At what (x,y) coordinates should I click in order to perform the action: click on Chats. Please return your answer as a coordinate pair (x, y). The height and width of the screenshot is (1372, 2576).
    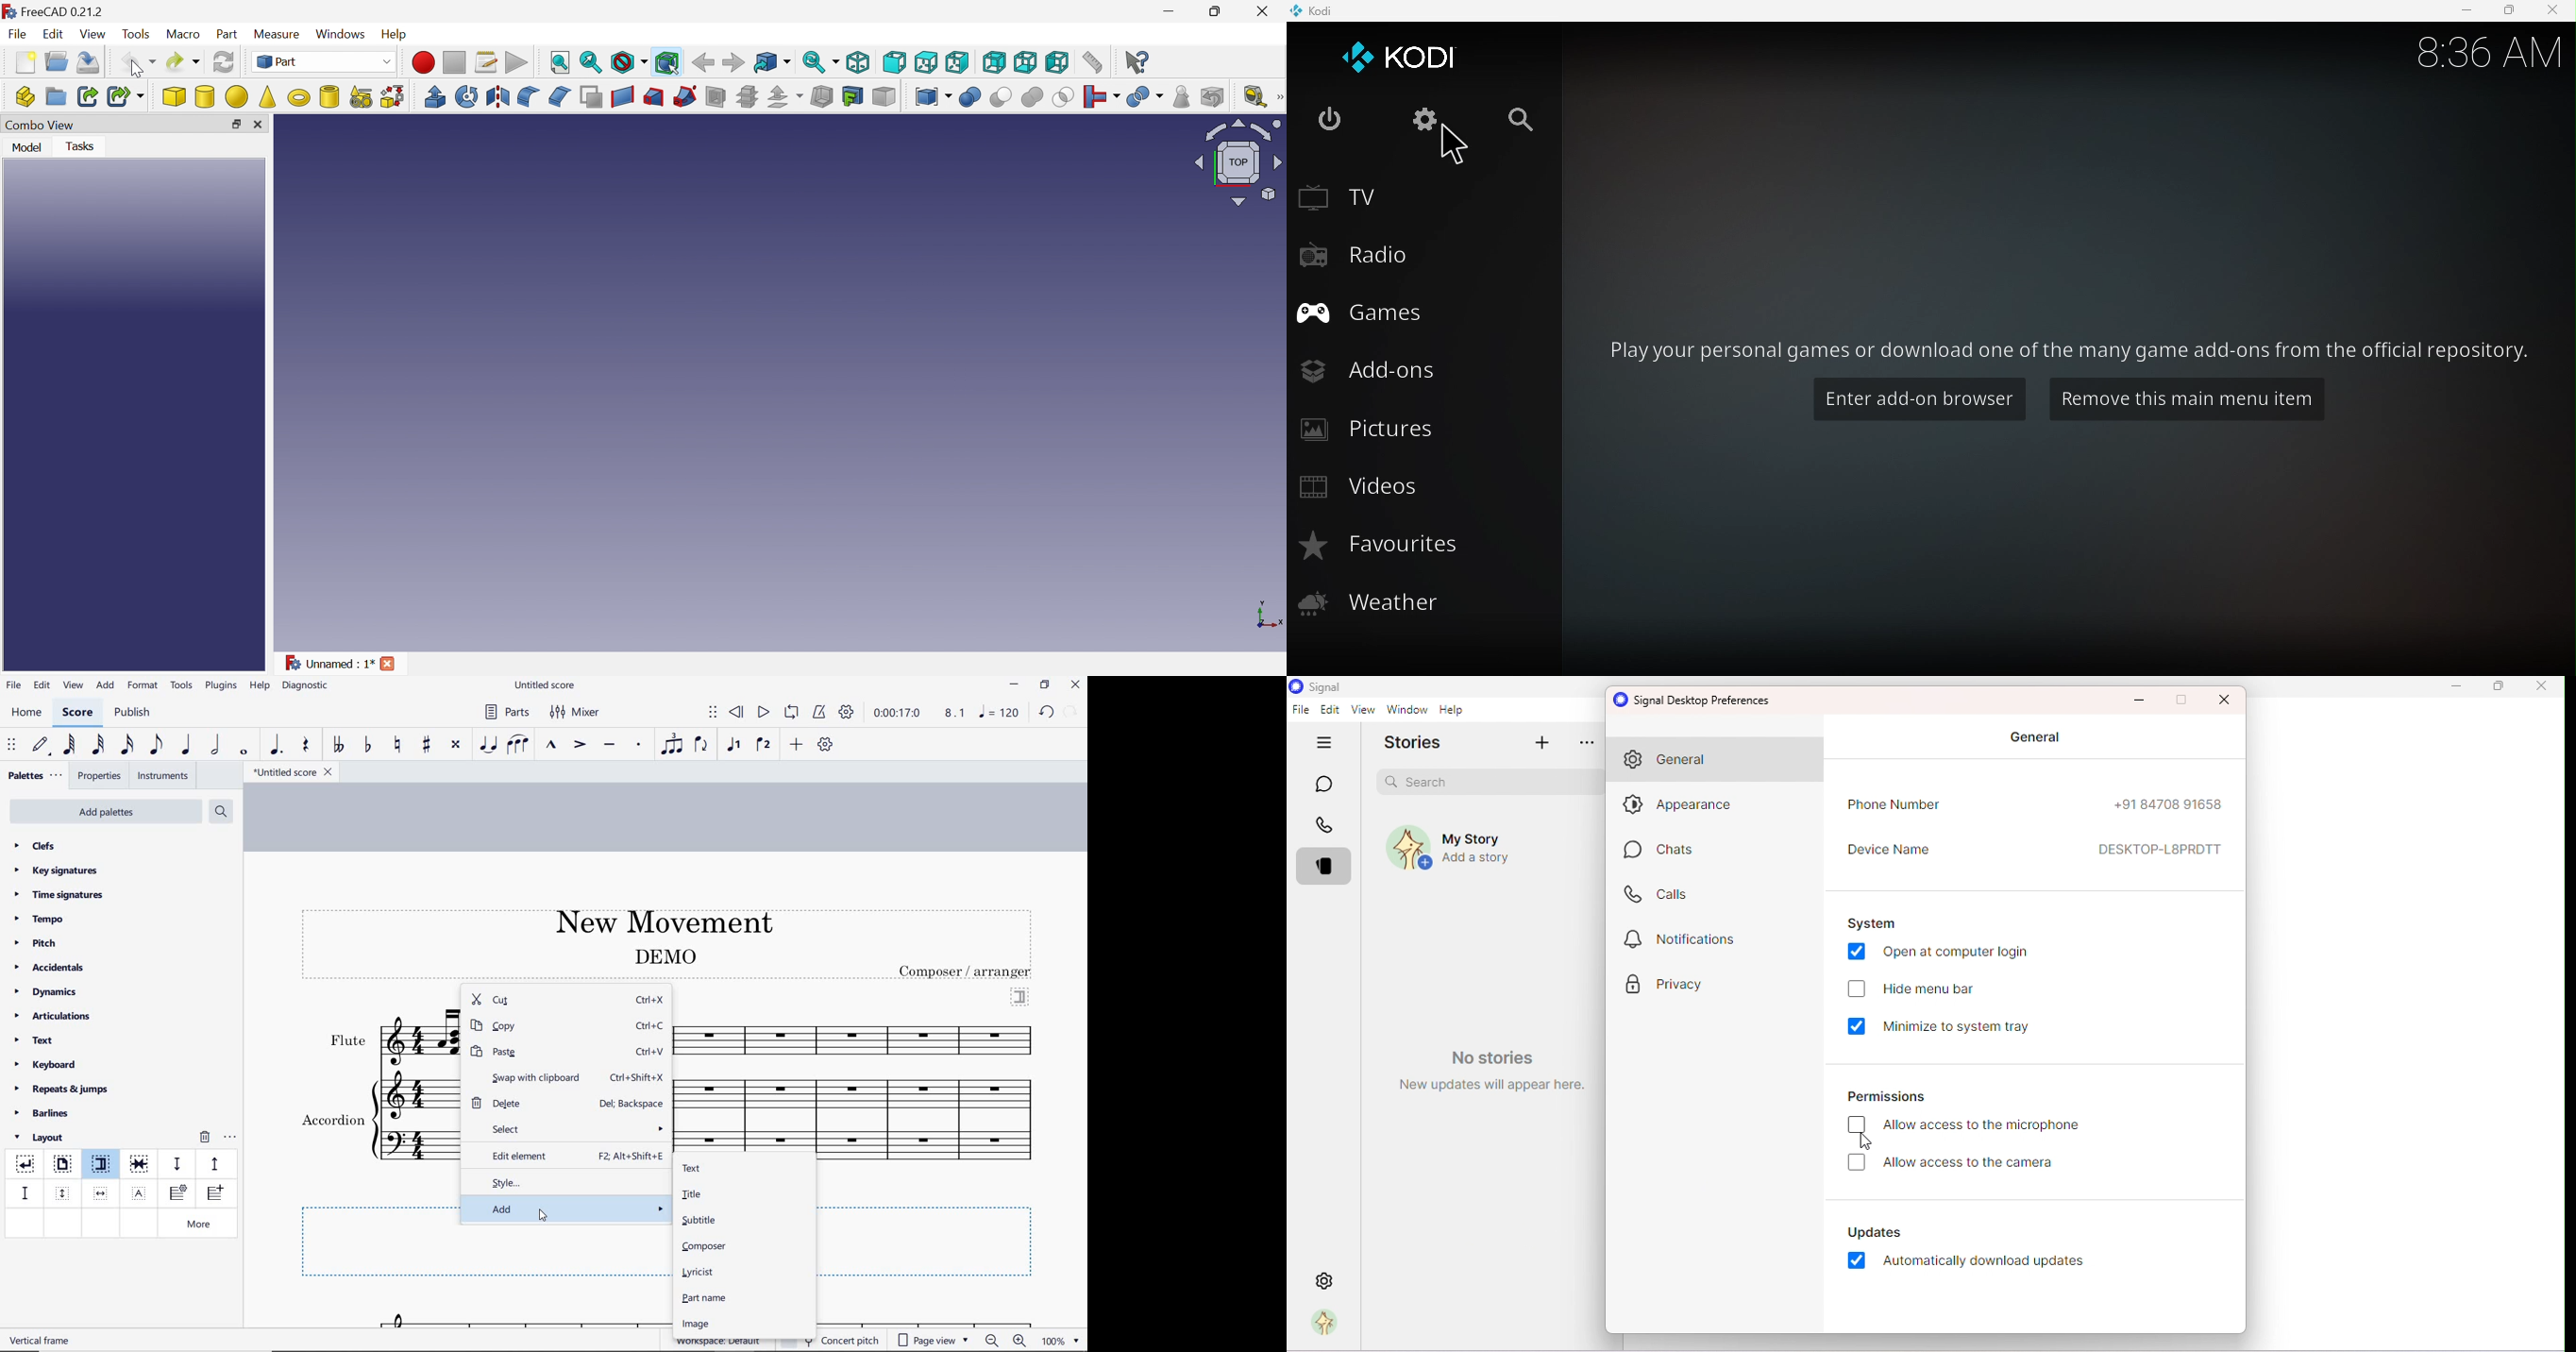
    Looking at the image, I should click on (1326, 786).